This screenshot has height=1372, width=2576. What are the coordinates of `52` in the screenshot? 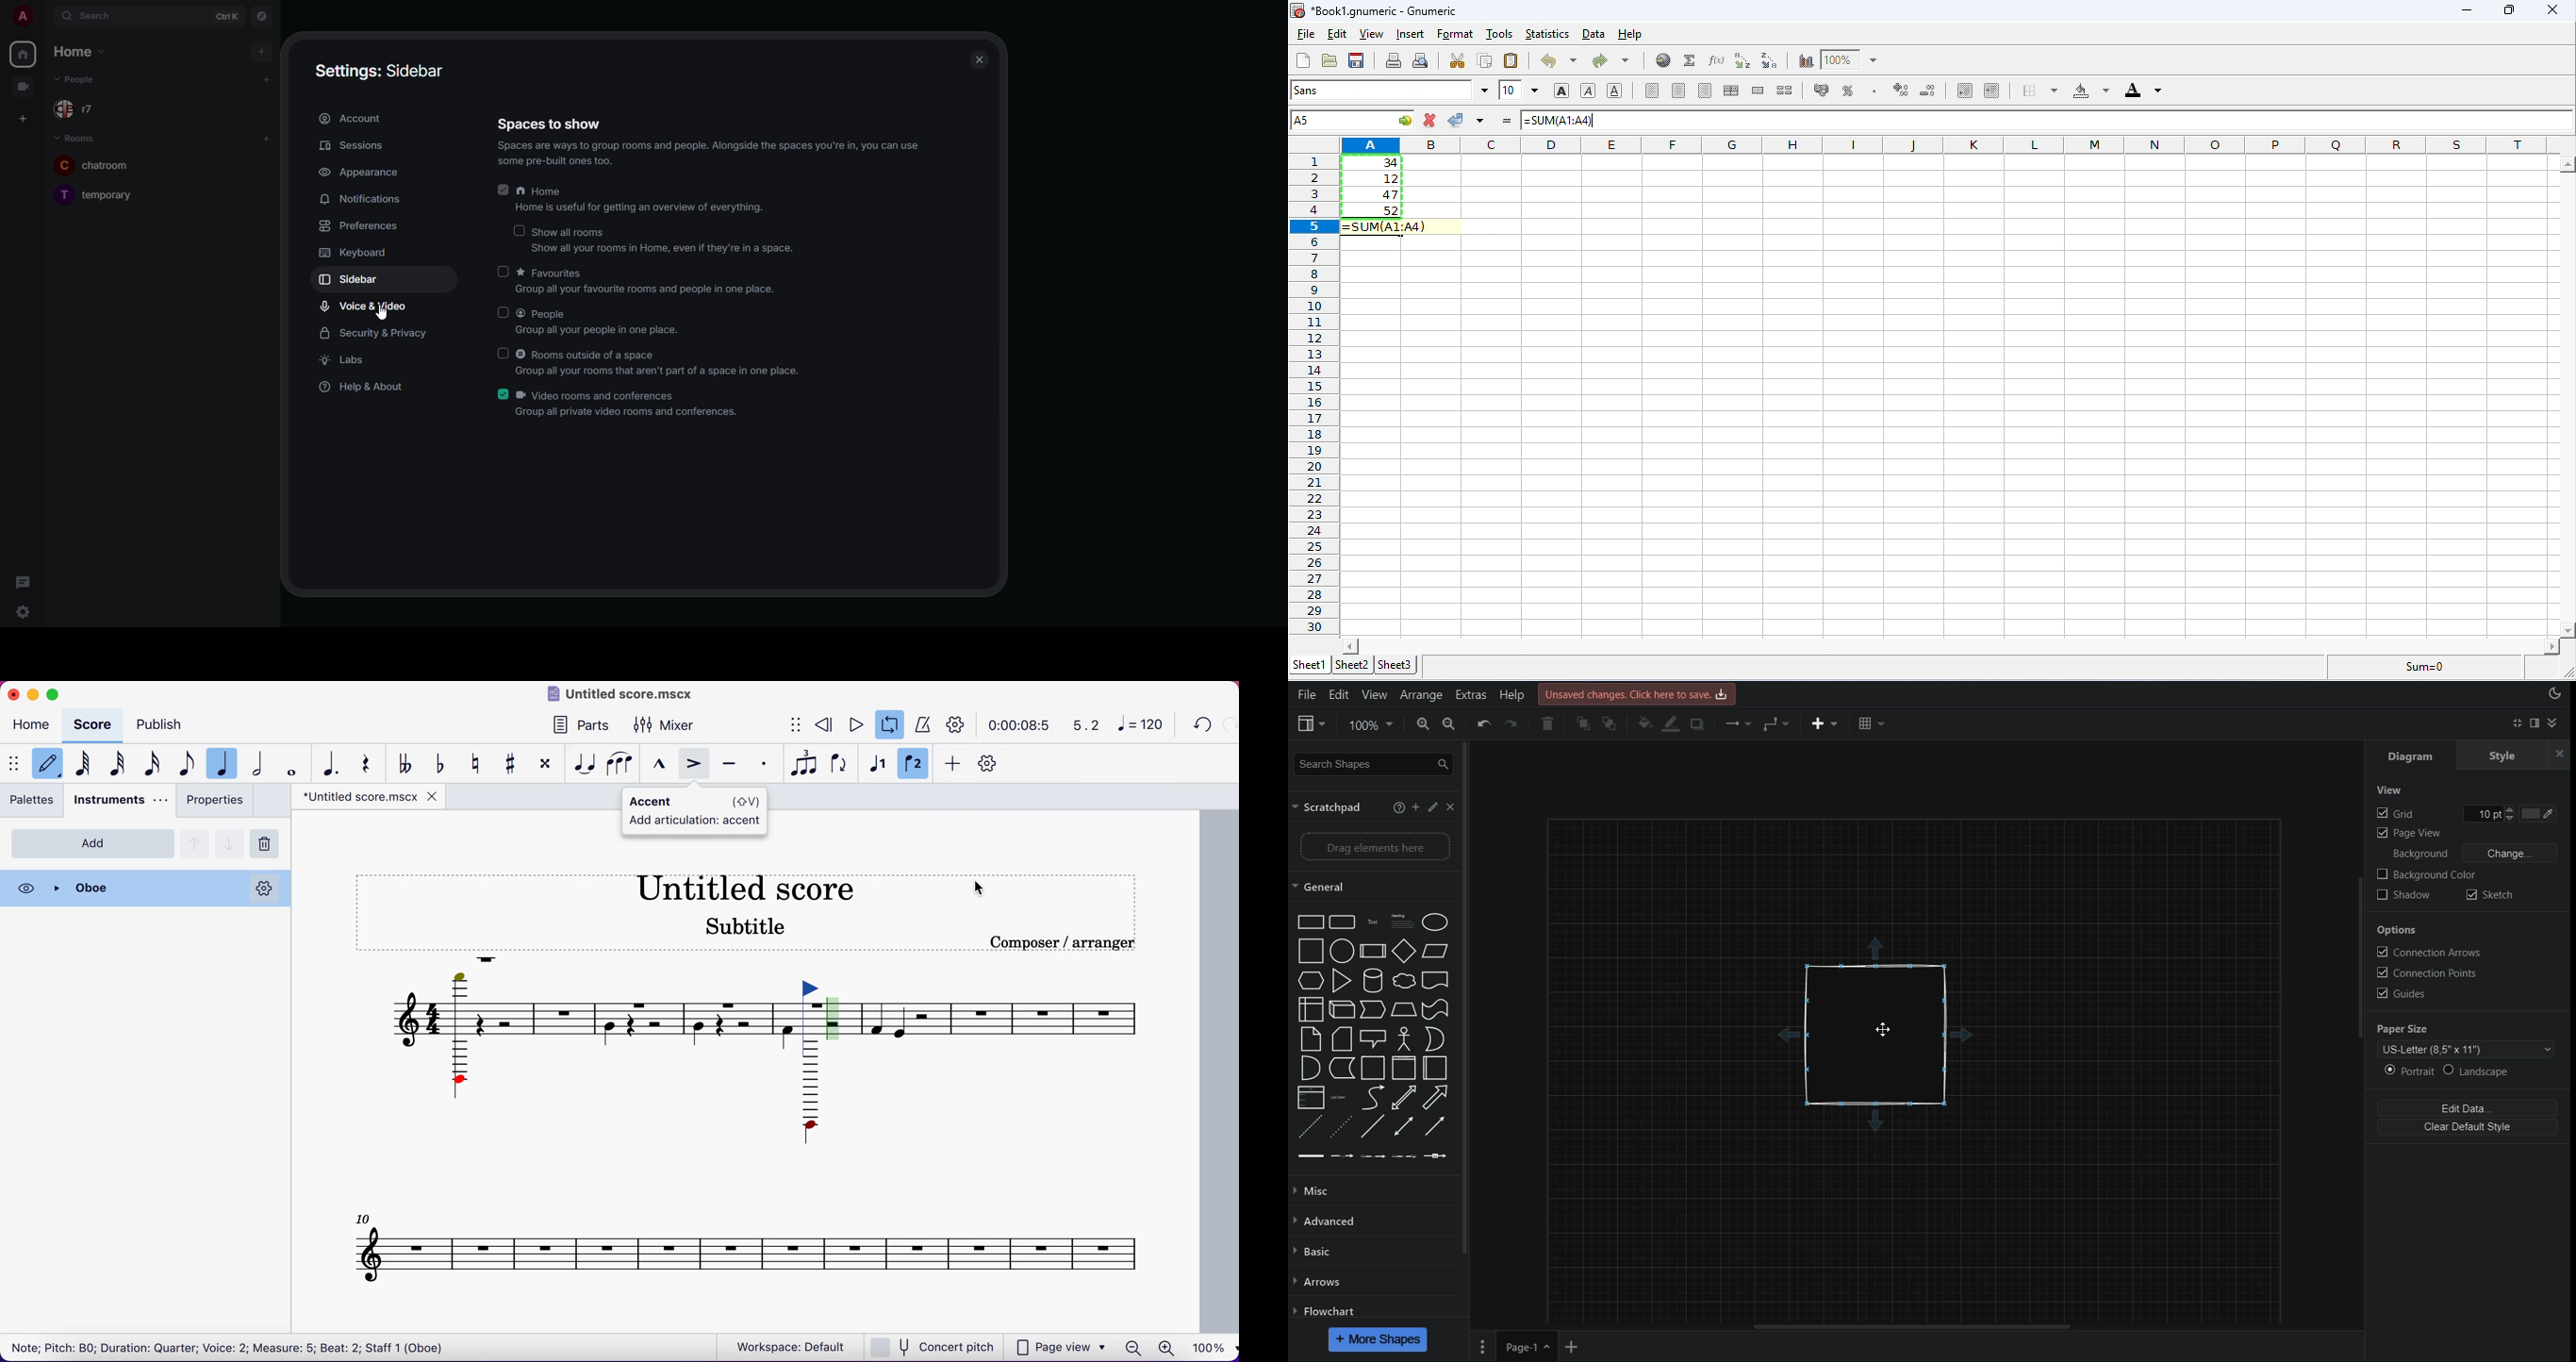 It's located at (1374, 210).